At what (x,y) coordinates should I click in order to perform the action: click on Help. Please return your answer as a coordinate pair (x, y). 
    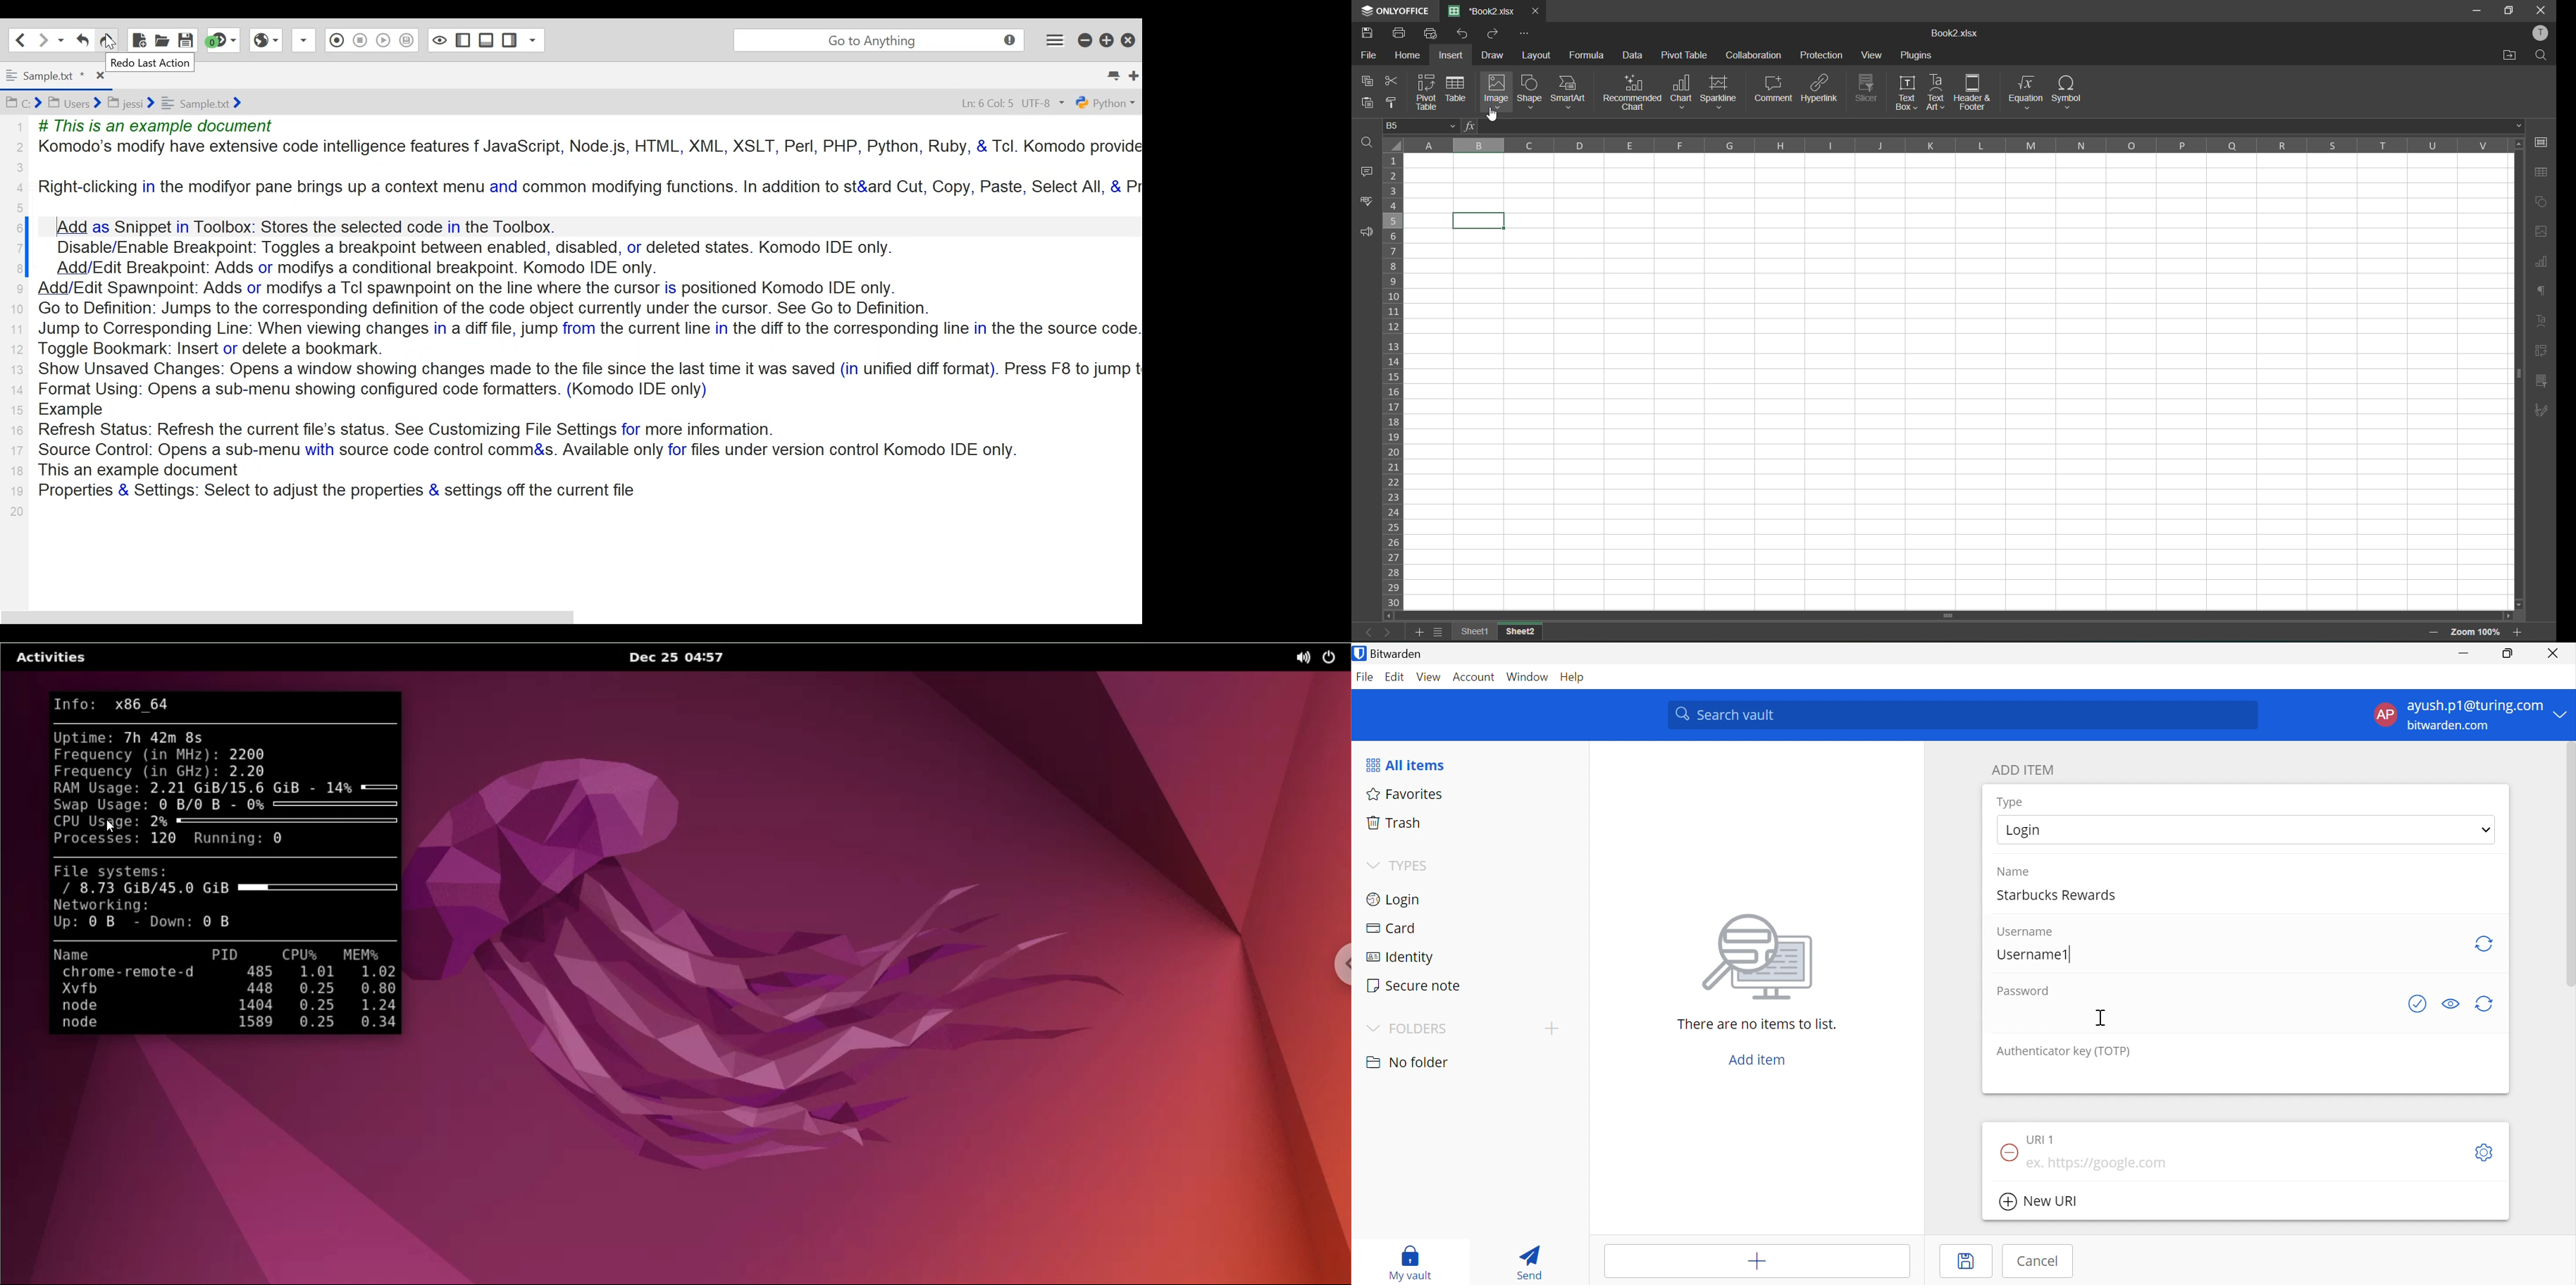
    Looking at the image, I should click on (1578, 678).